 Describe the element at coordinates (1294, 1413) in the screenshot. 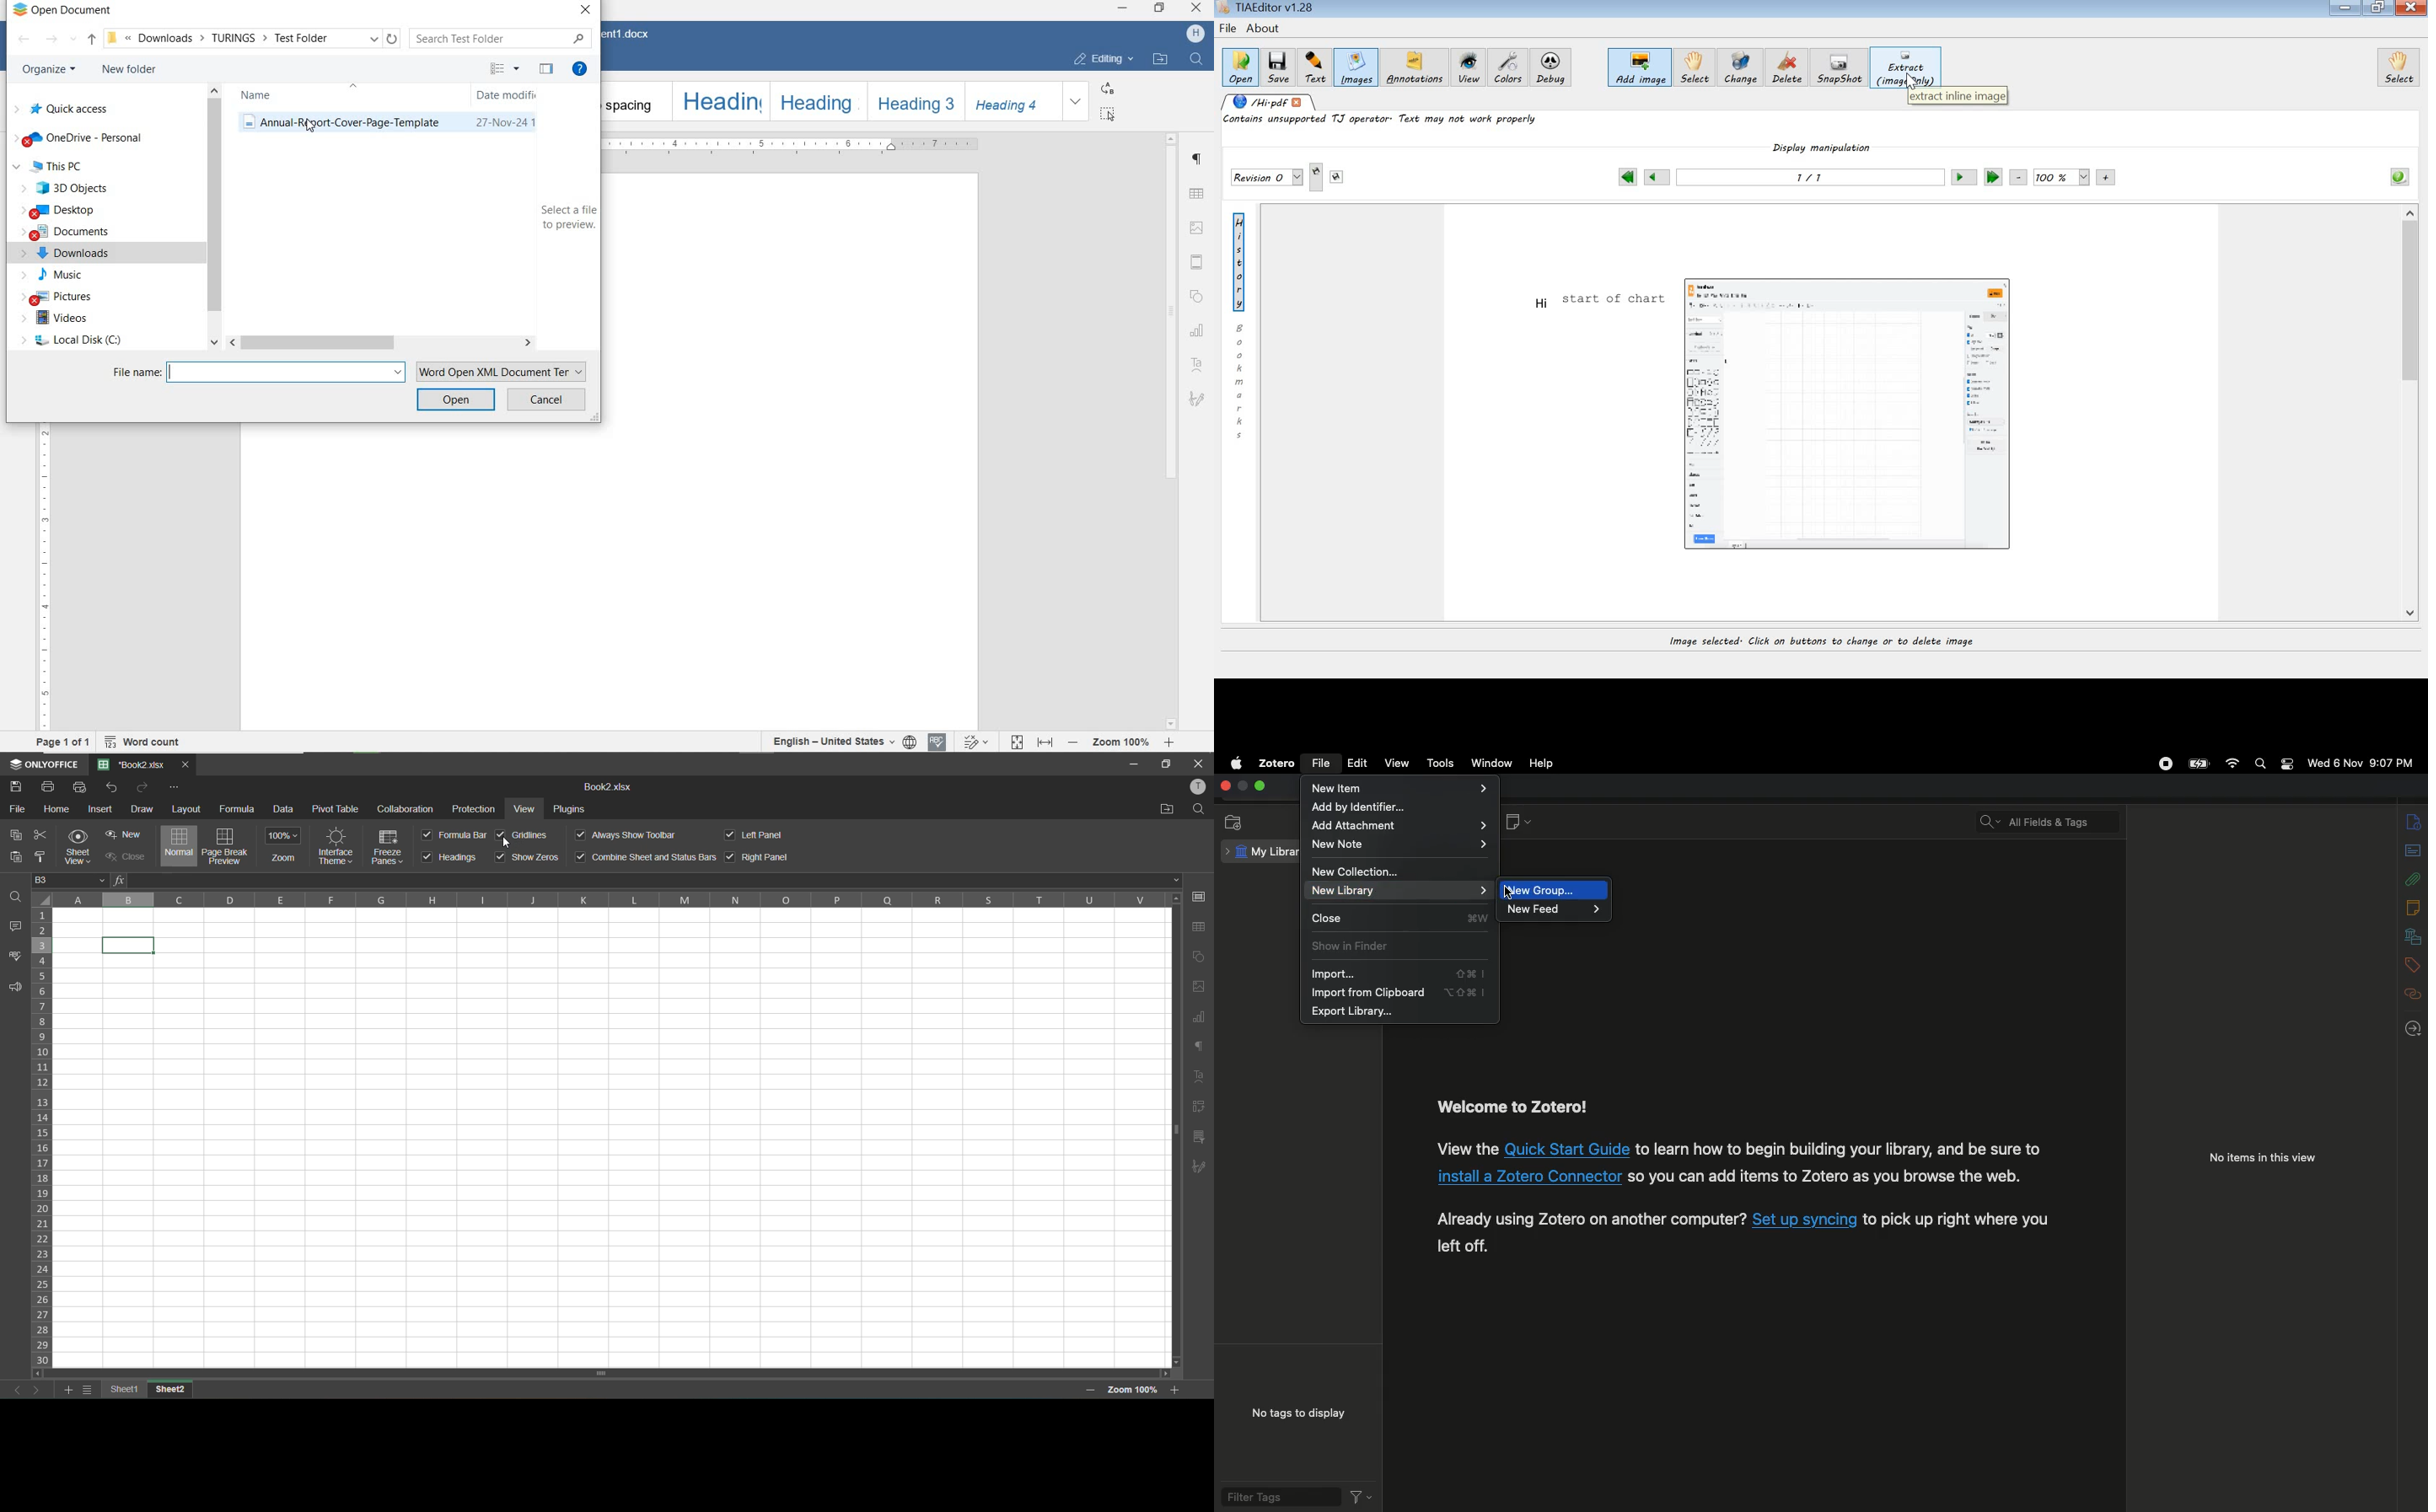

I see `No tags to display` at that location.